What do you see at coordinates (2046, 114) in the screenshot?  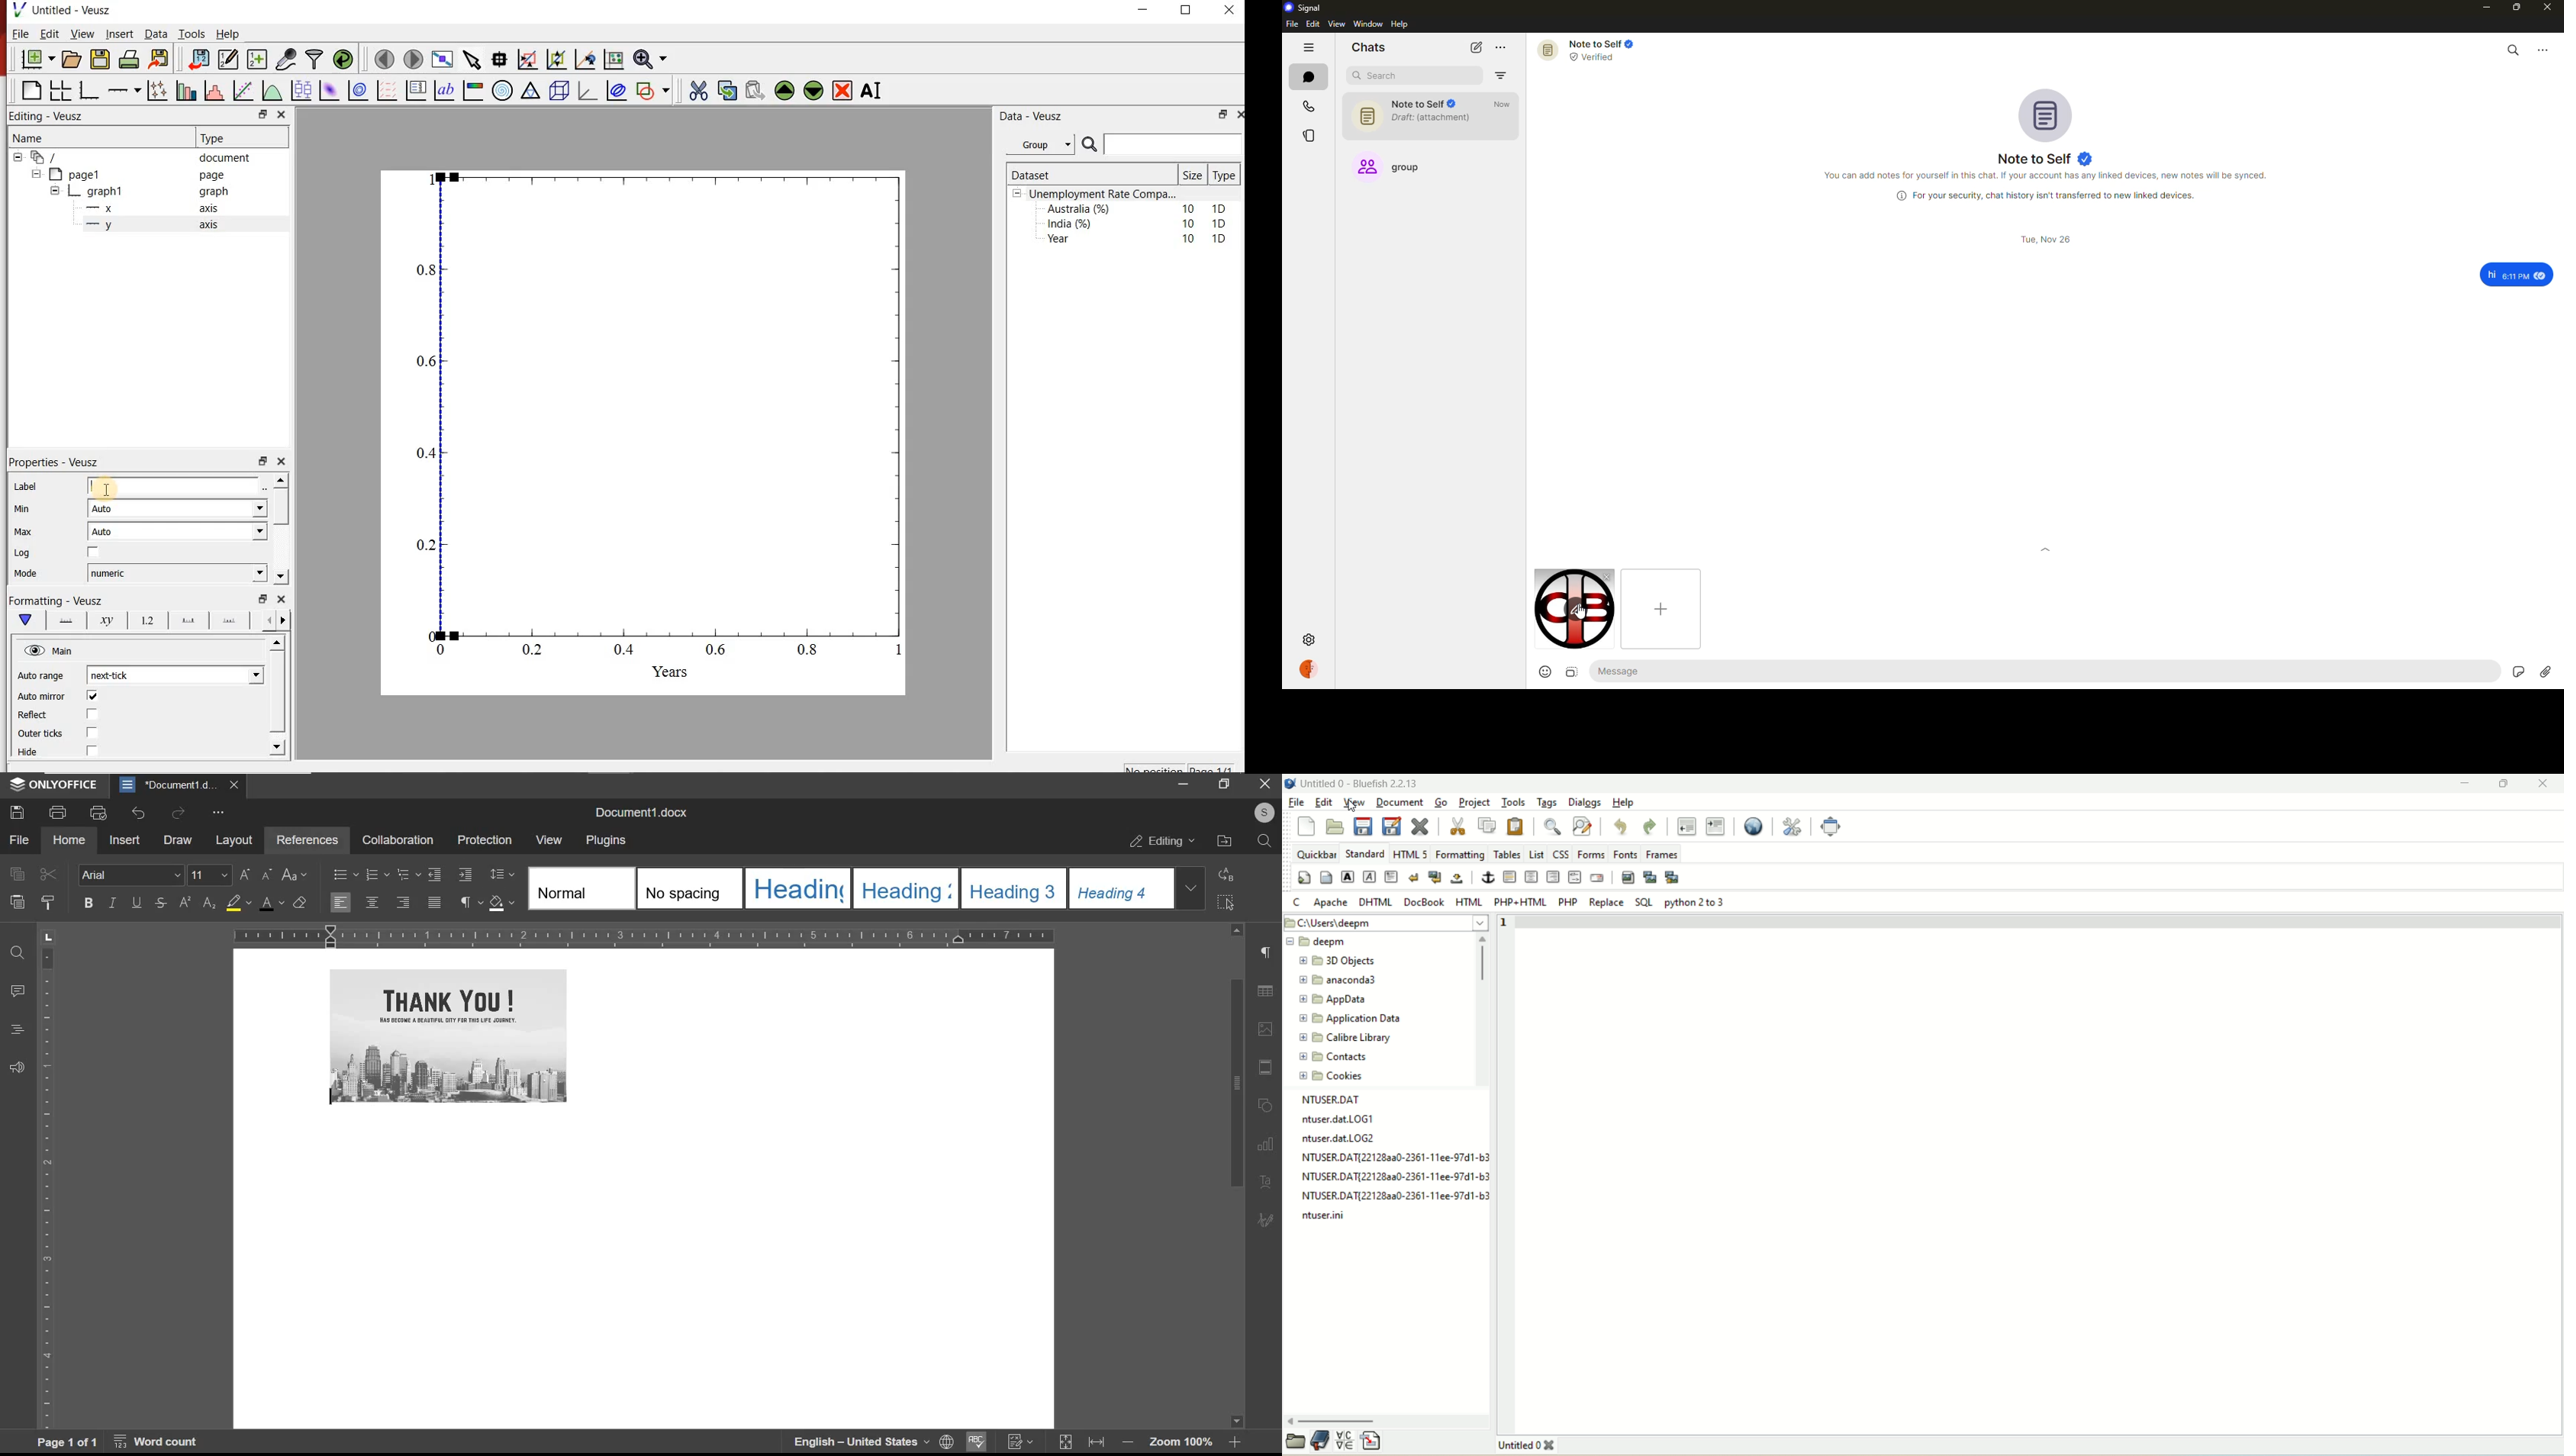 I see `profile pic` at bounding box center [2046, 114].